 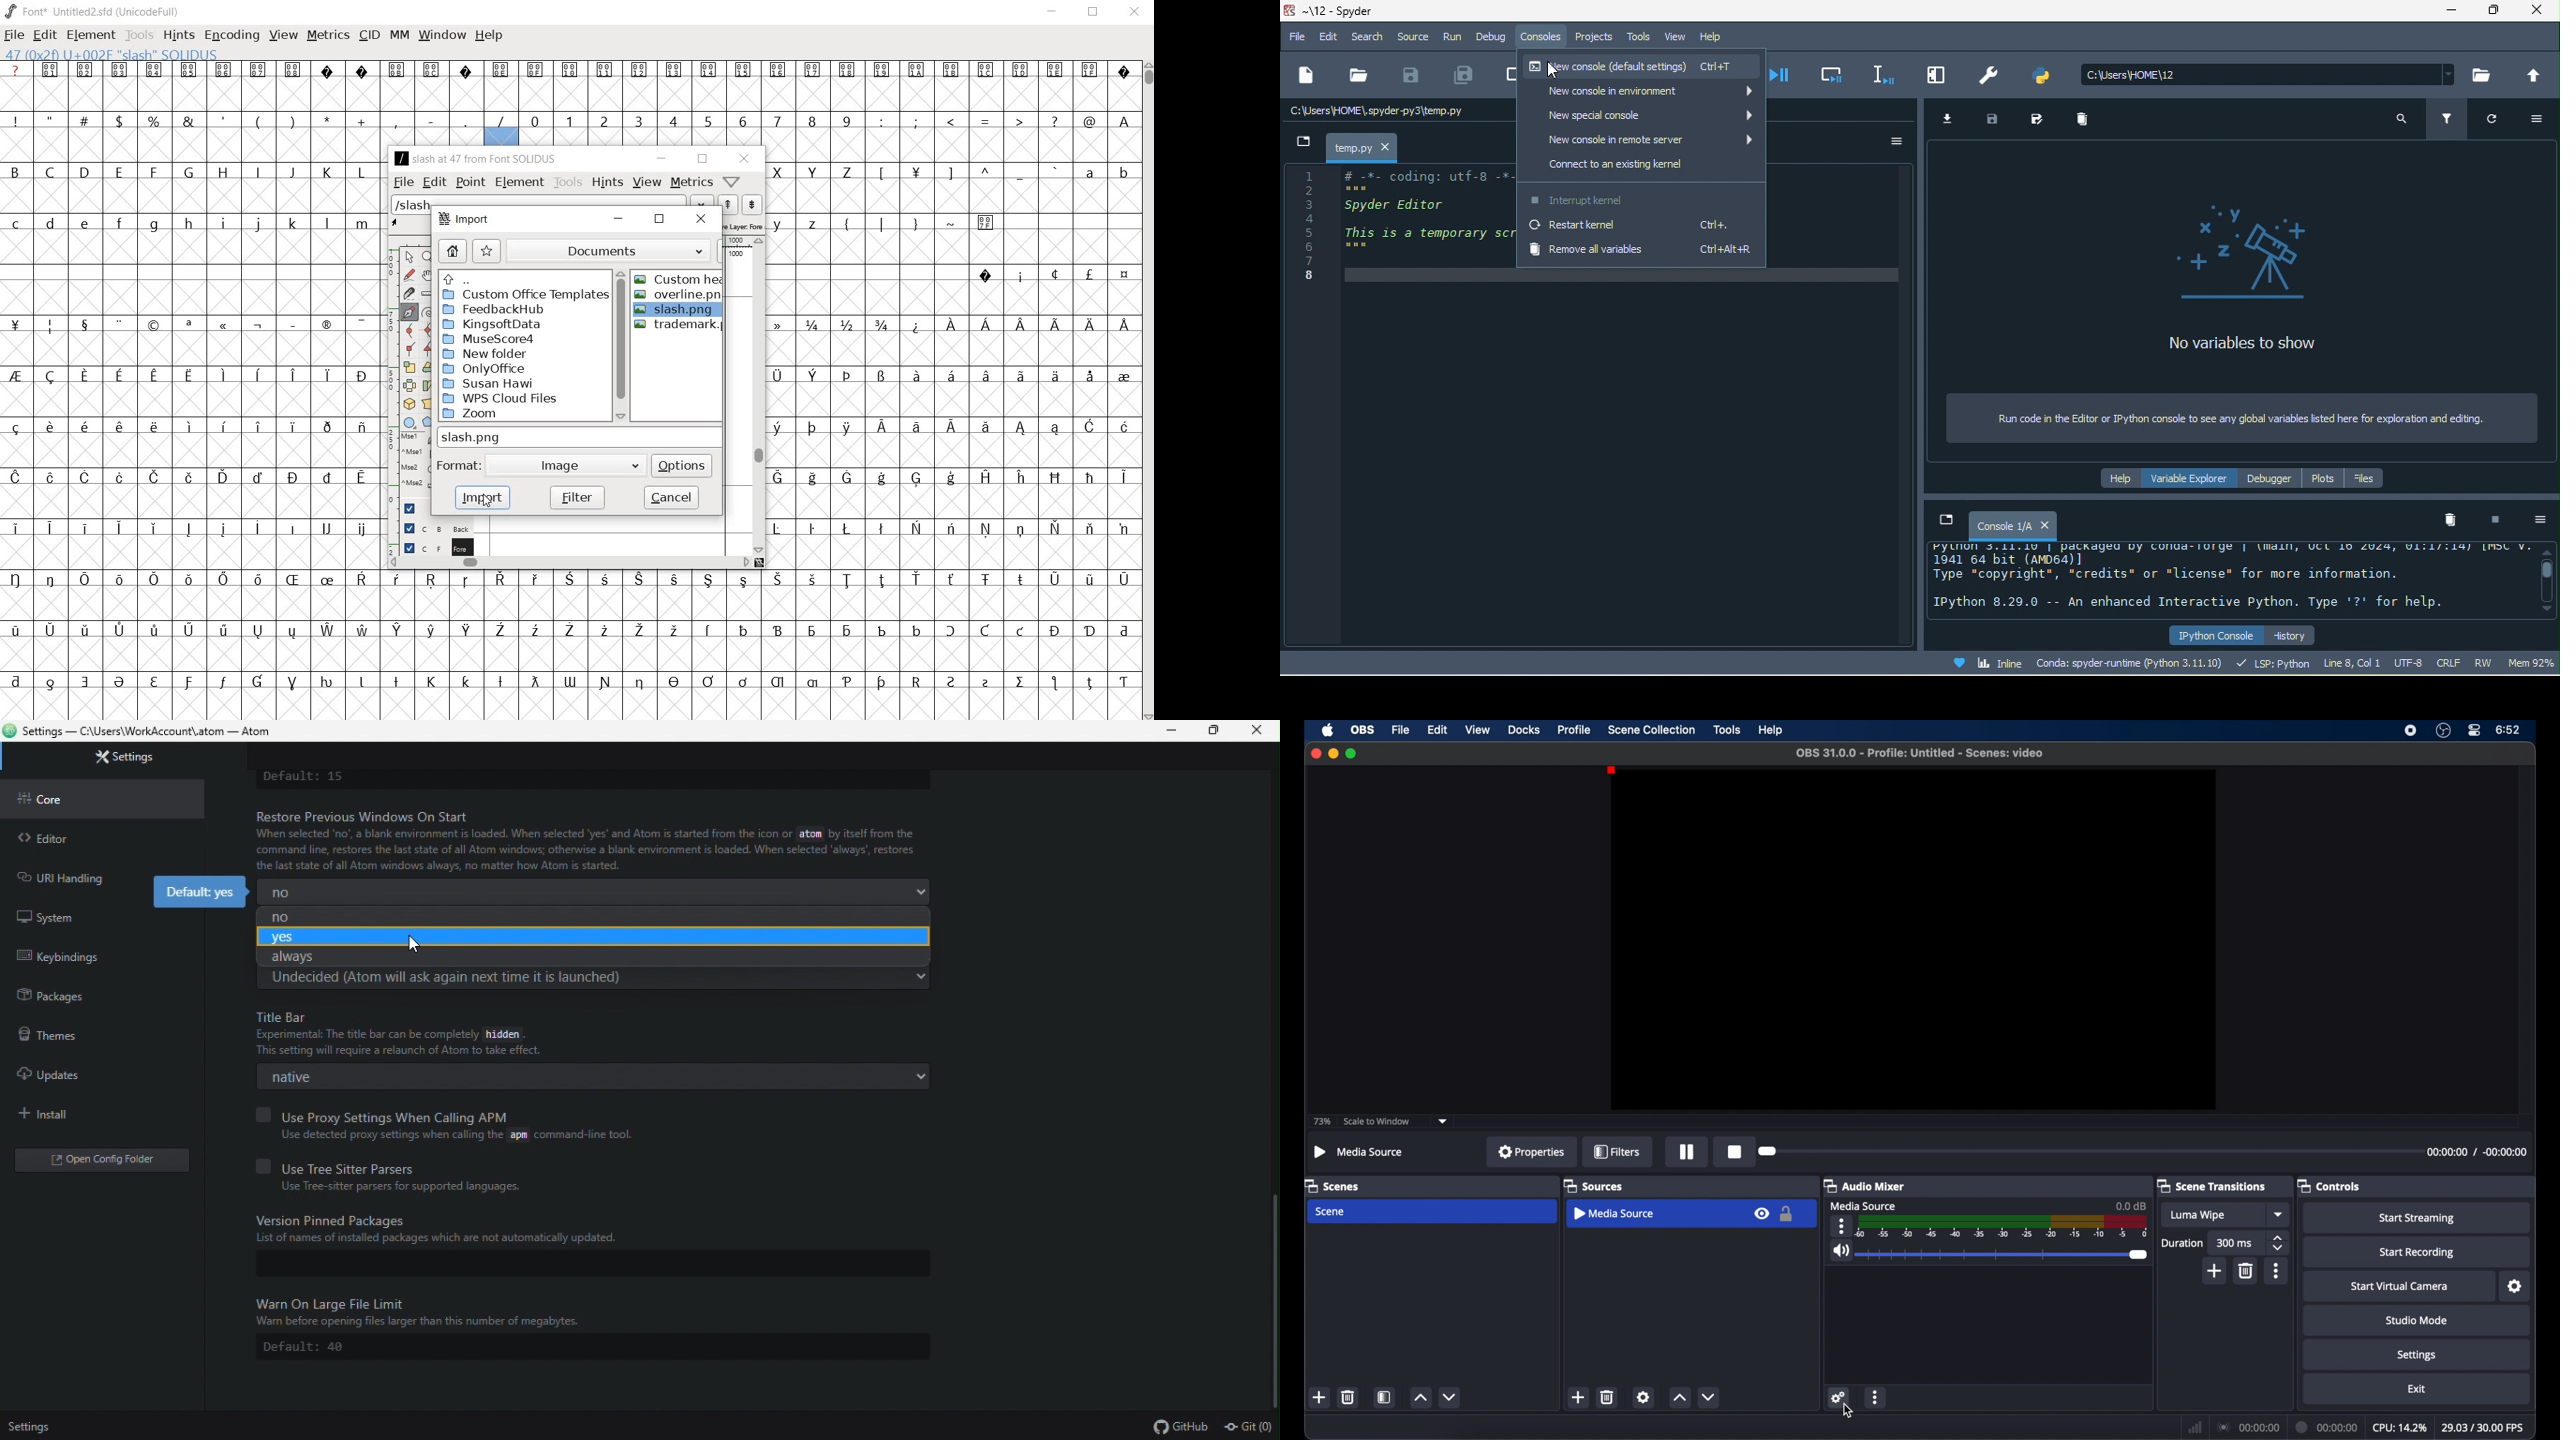 I want to click on record, so click(x=1735, y=1153).